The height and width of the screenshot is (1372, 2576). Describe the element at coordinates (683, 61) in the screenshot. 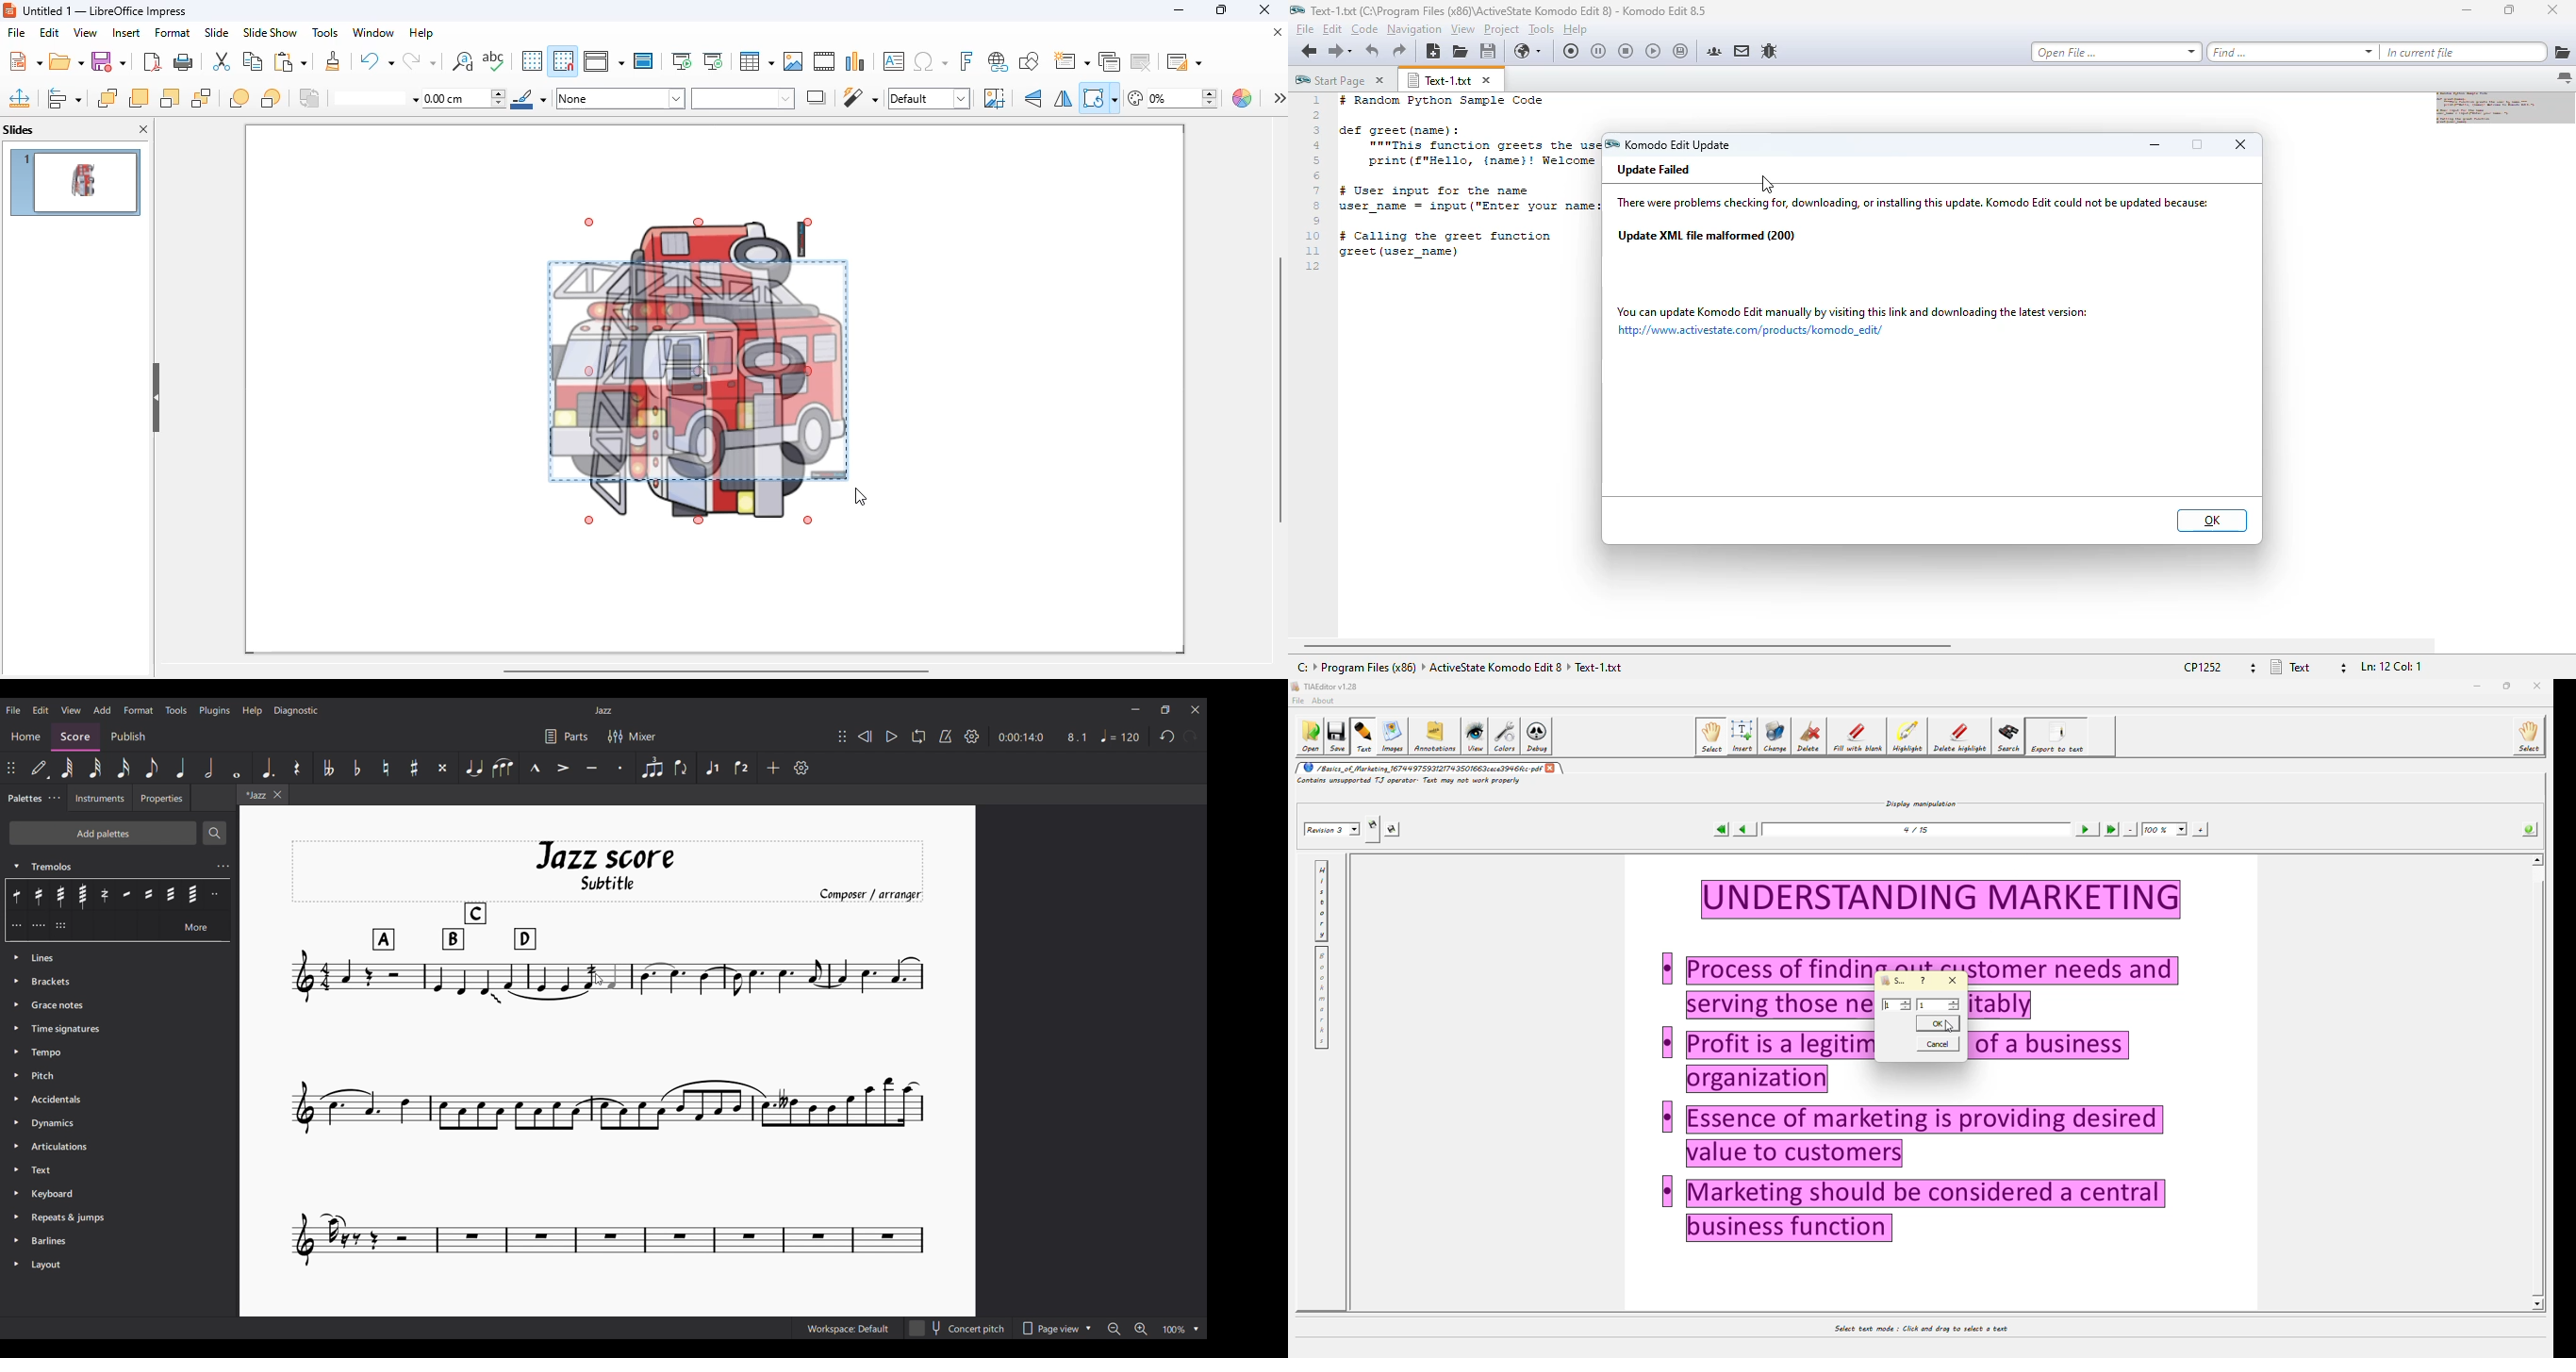

I see `start from first slide` at that location.